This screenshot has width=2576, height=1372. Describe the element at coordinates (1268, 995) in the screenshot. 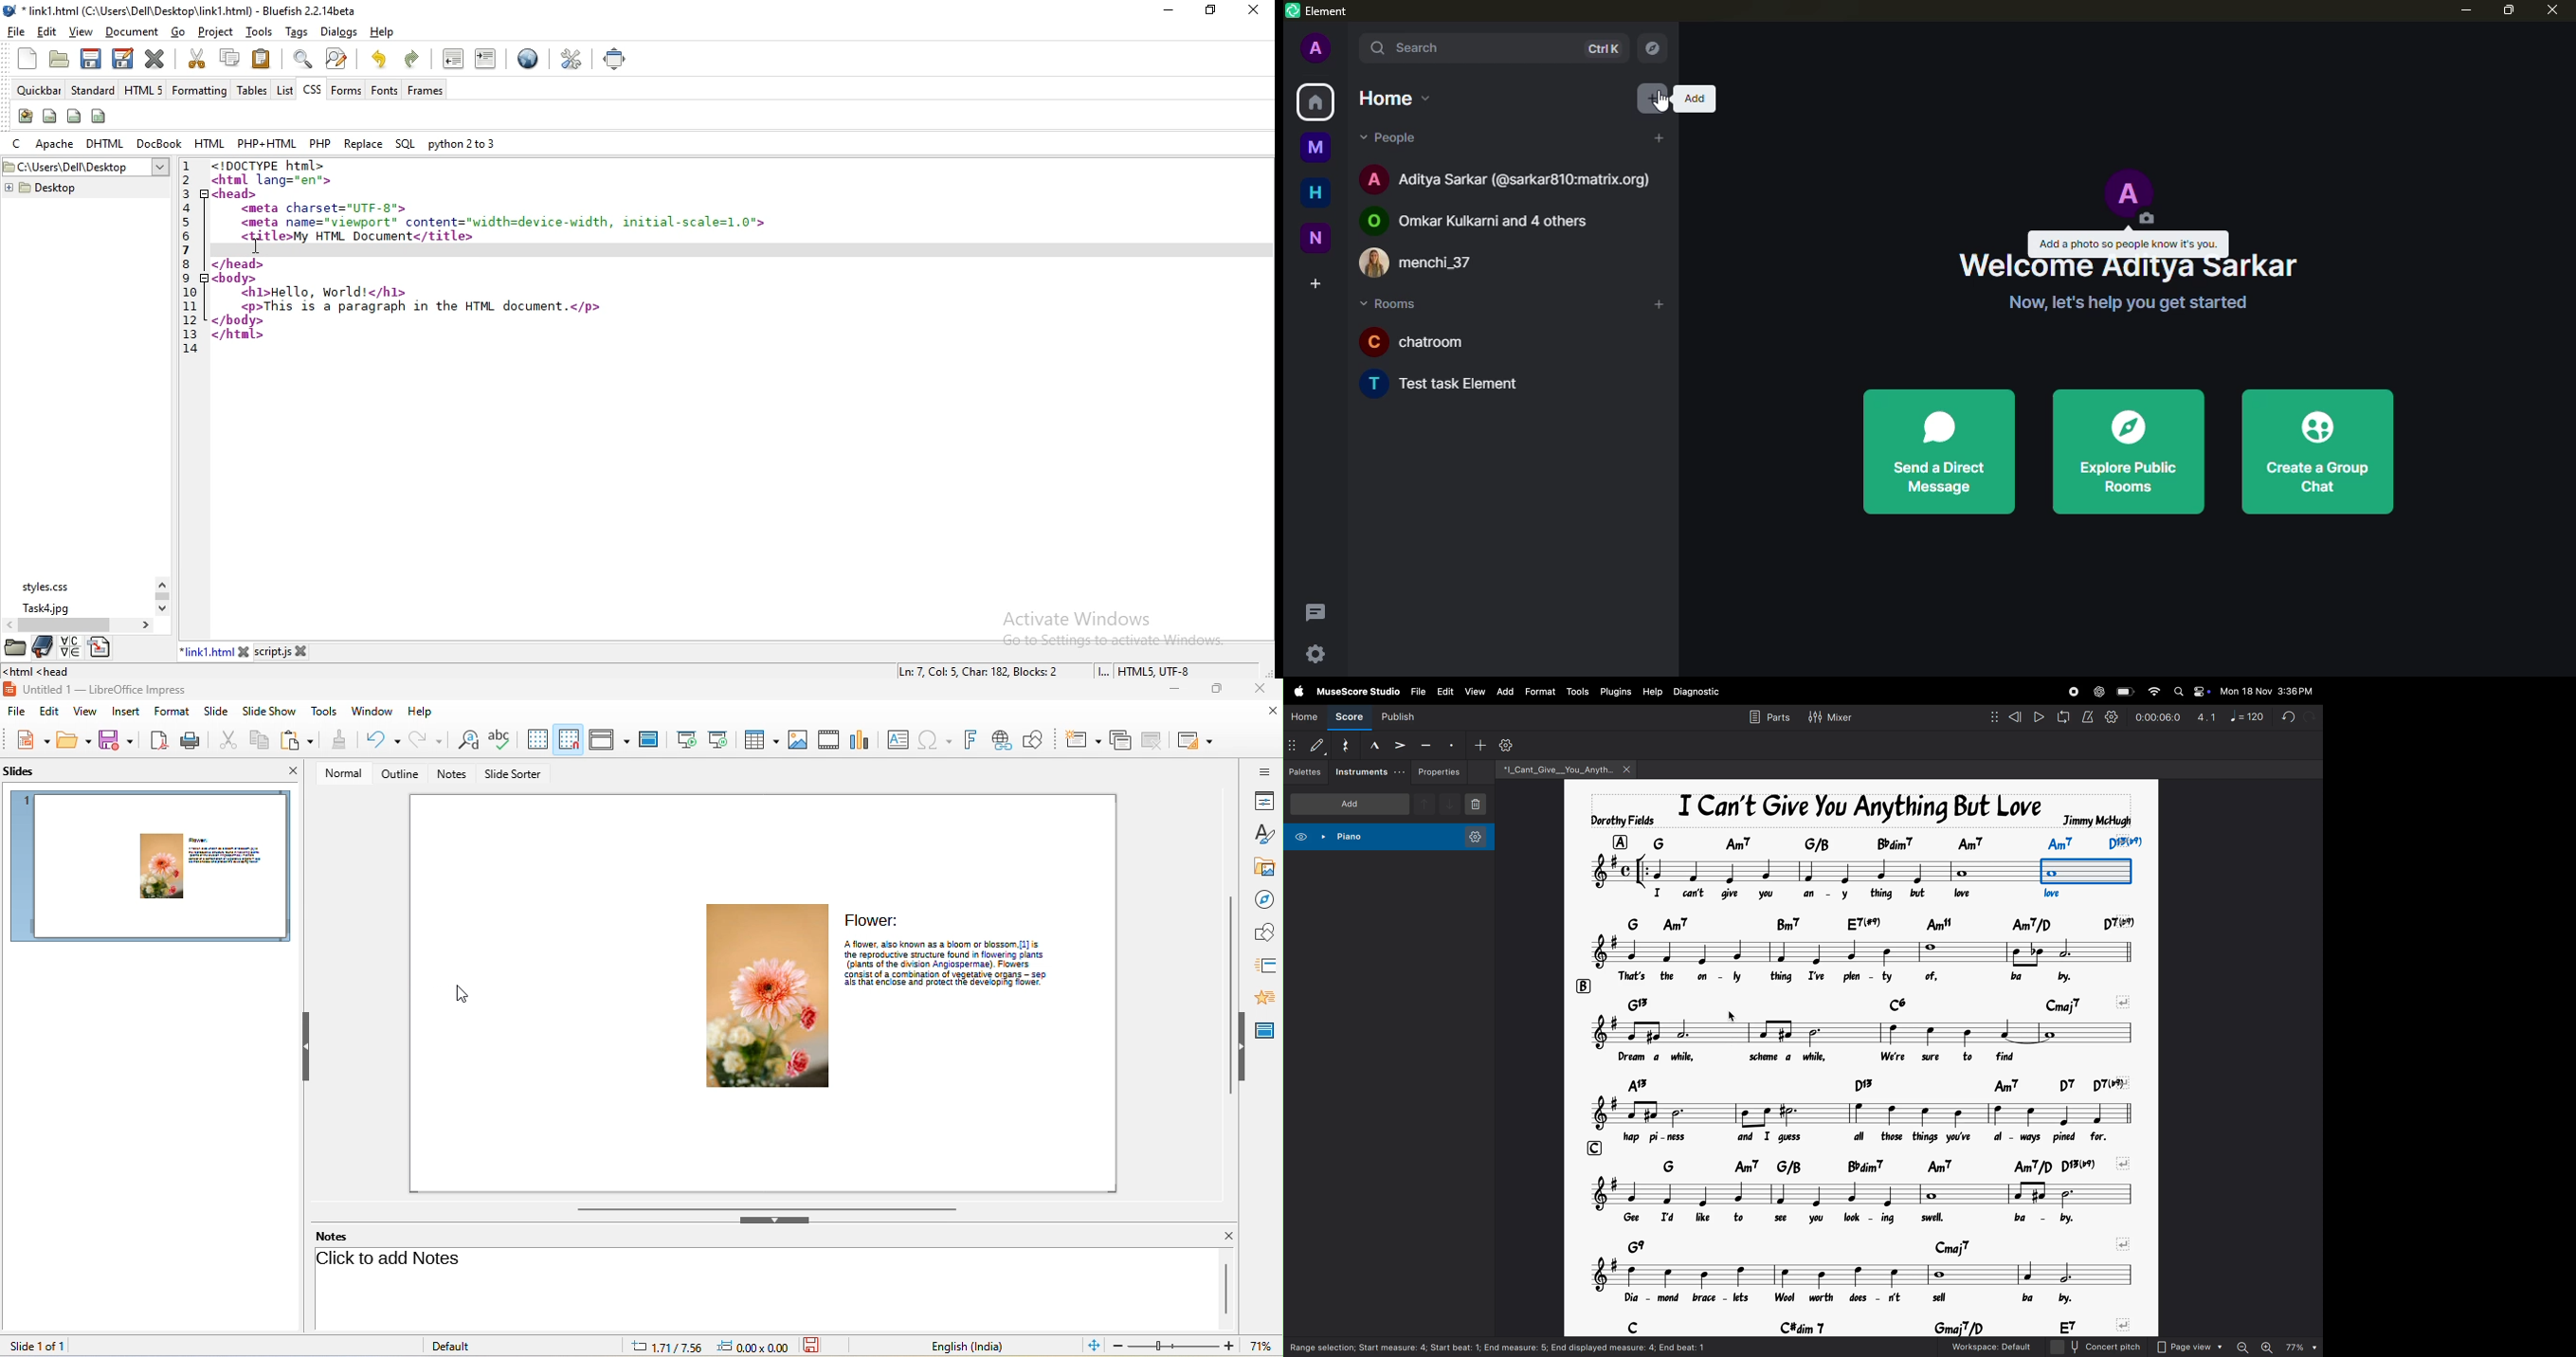

I see `animation` at that location.